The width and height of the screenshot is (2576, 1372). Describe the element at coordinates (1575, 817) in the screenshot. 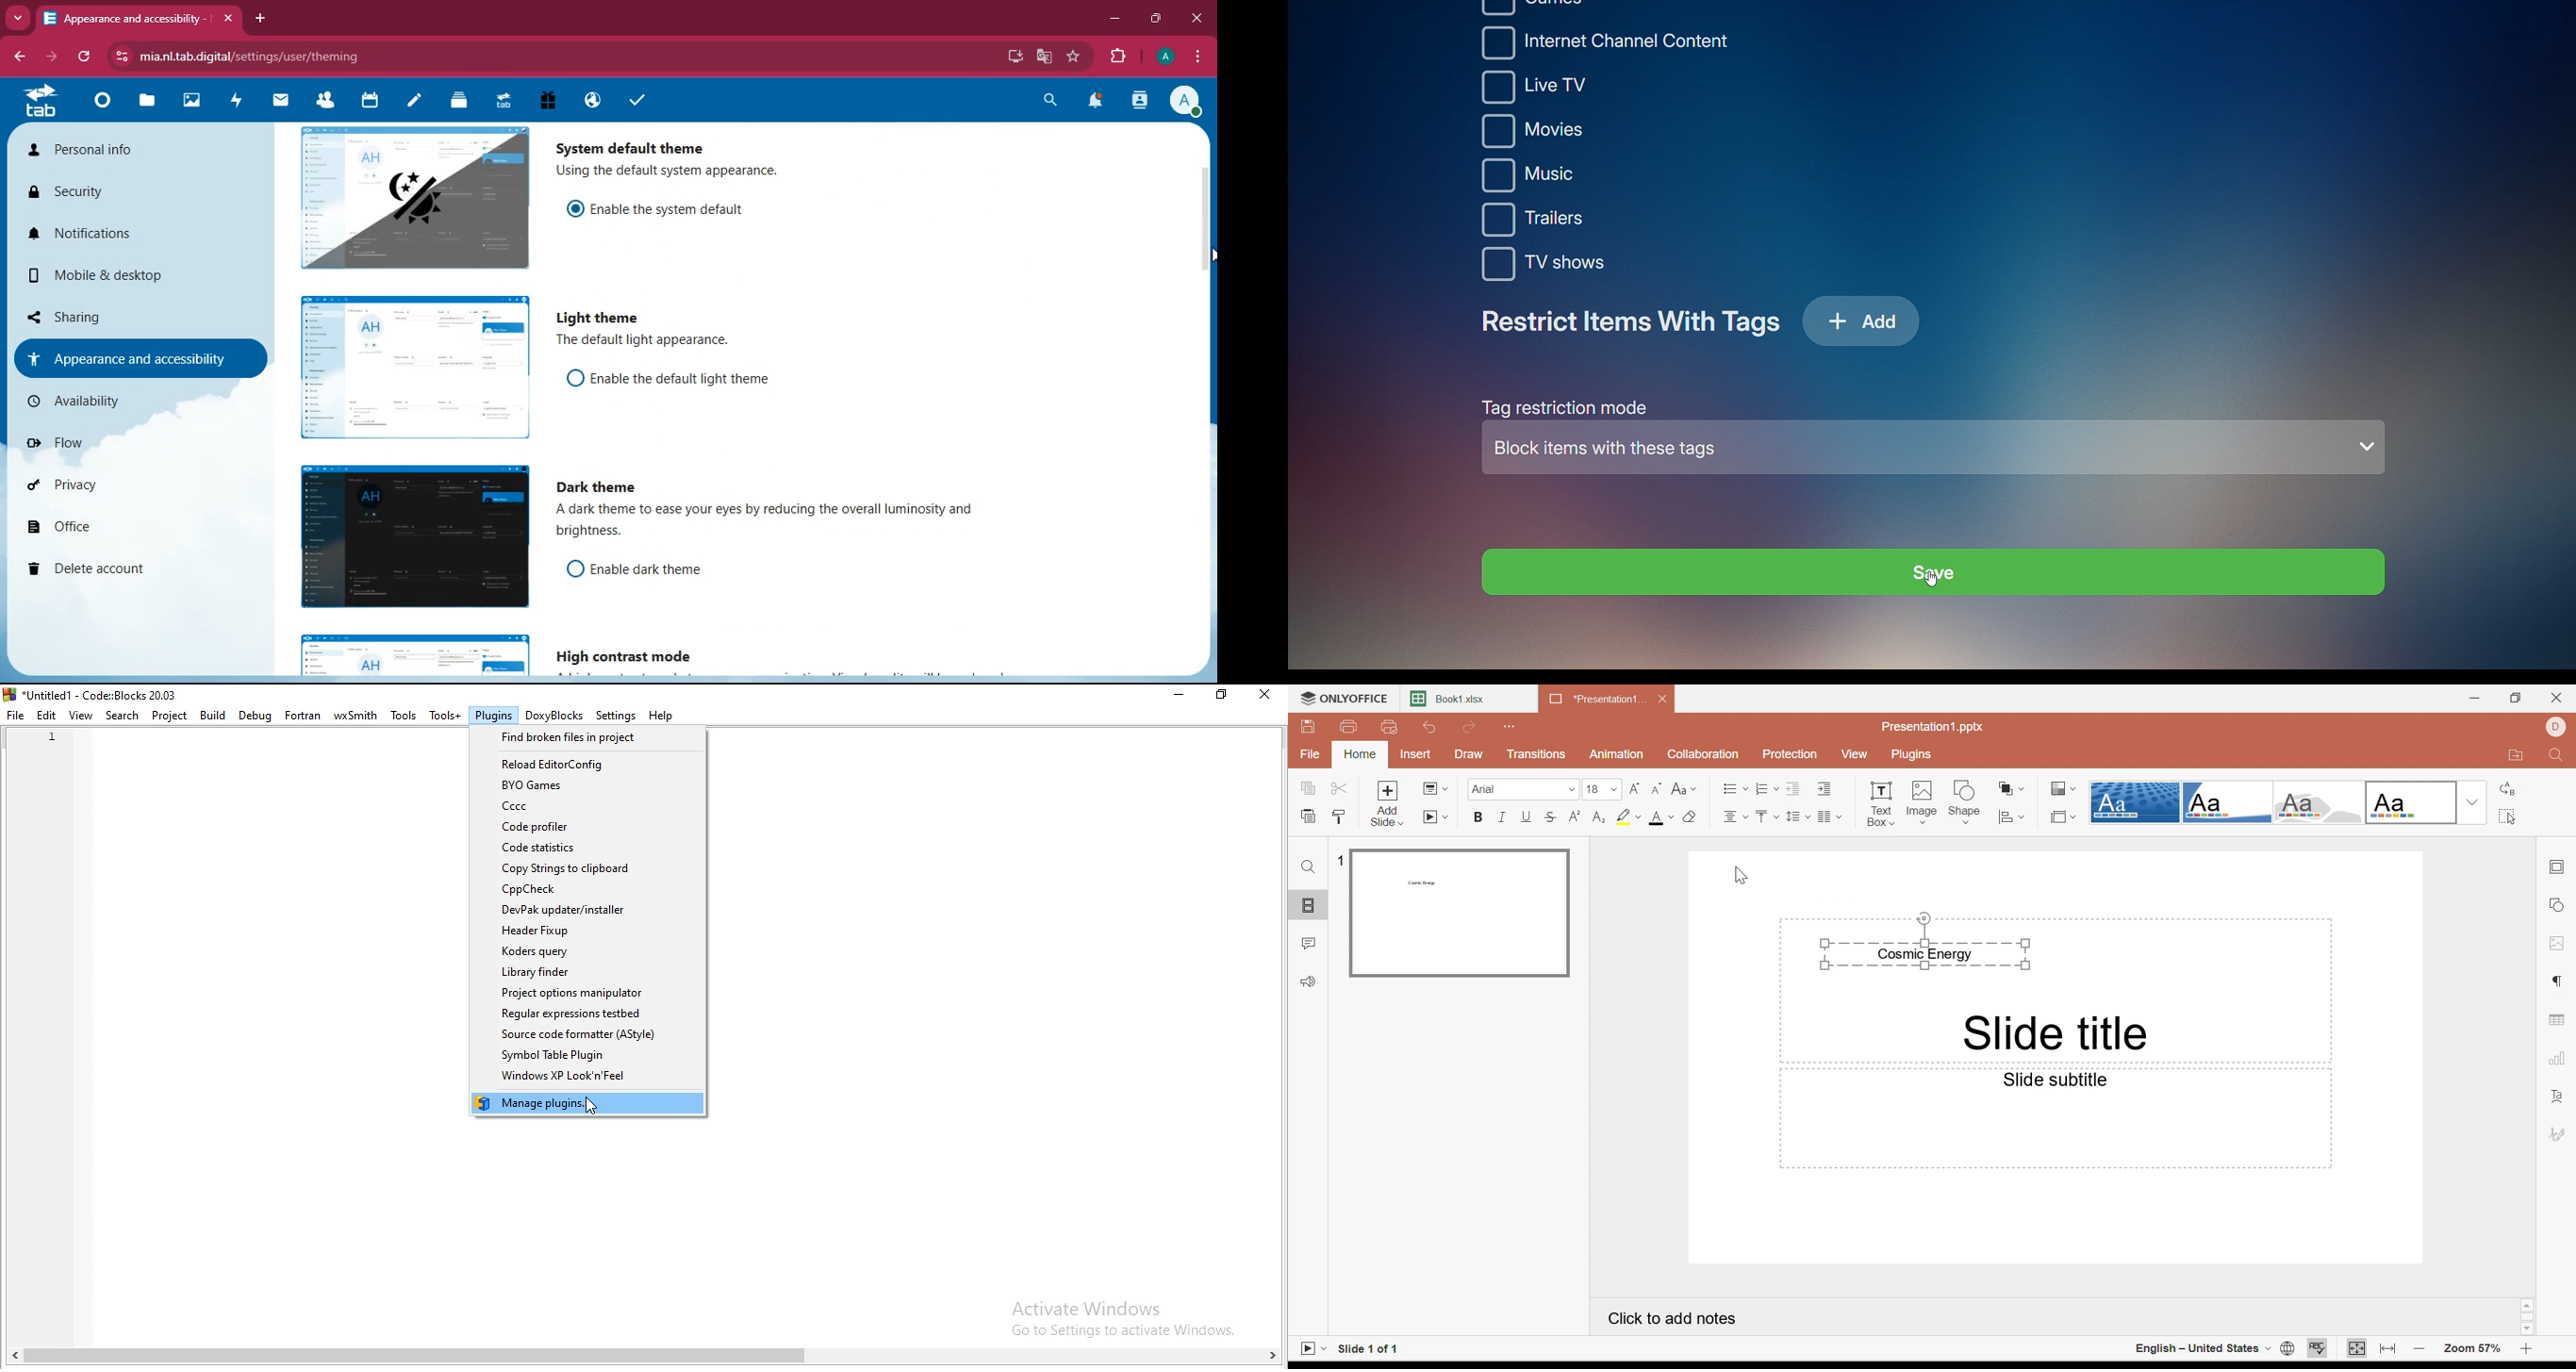

I see `Superscript` at that location.